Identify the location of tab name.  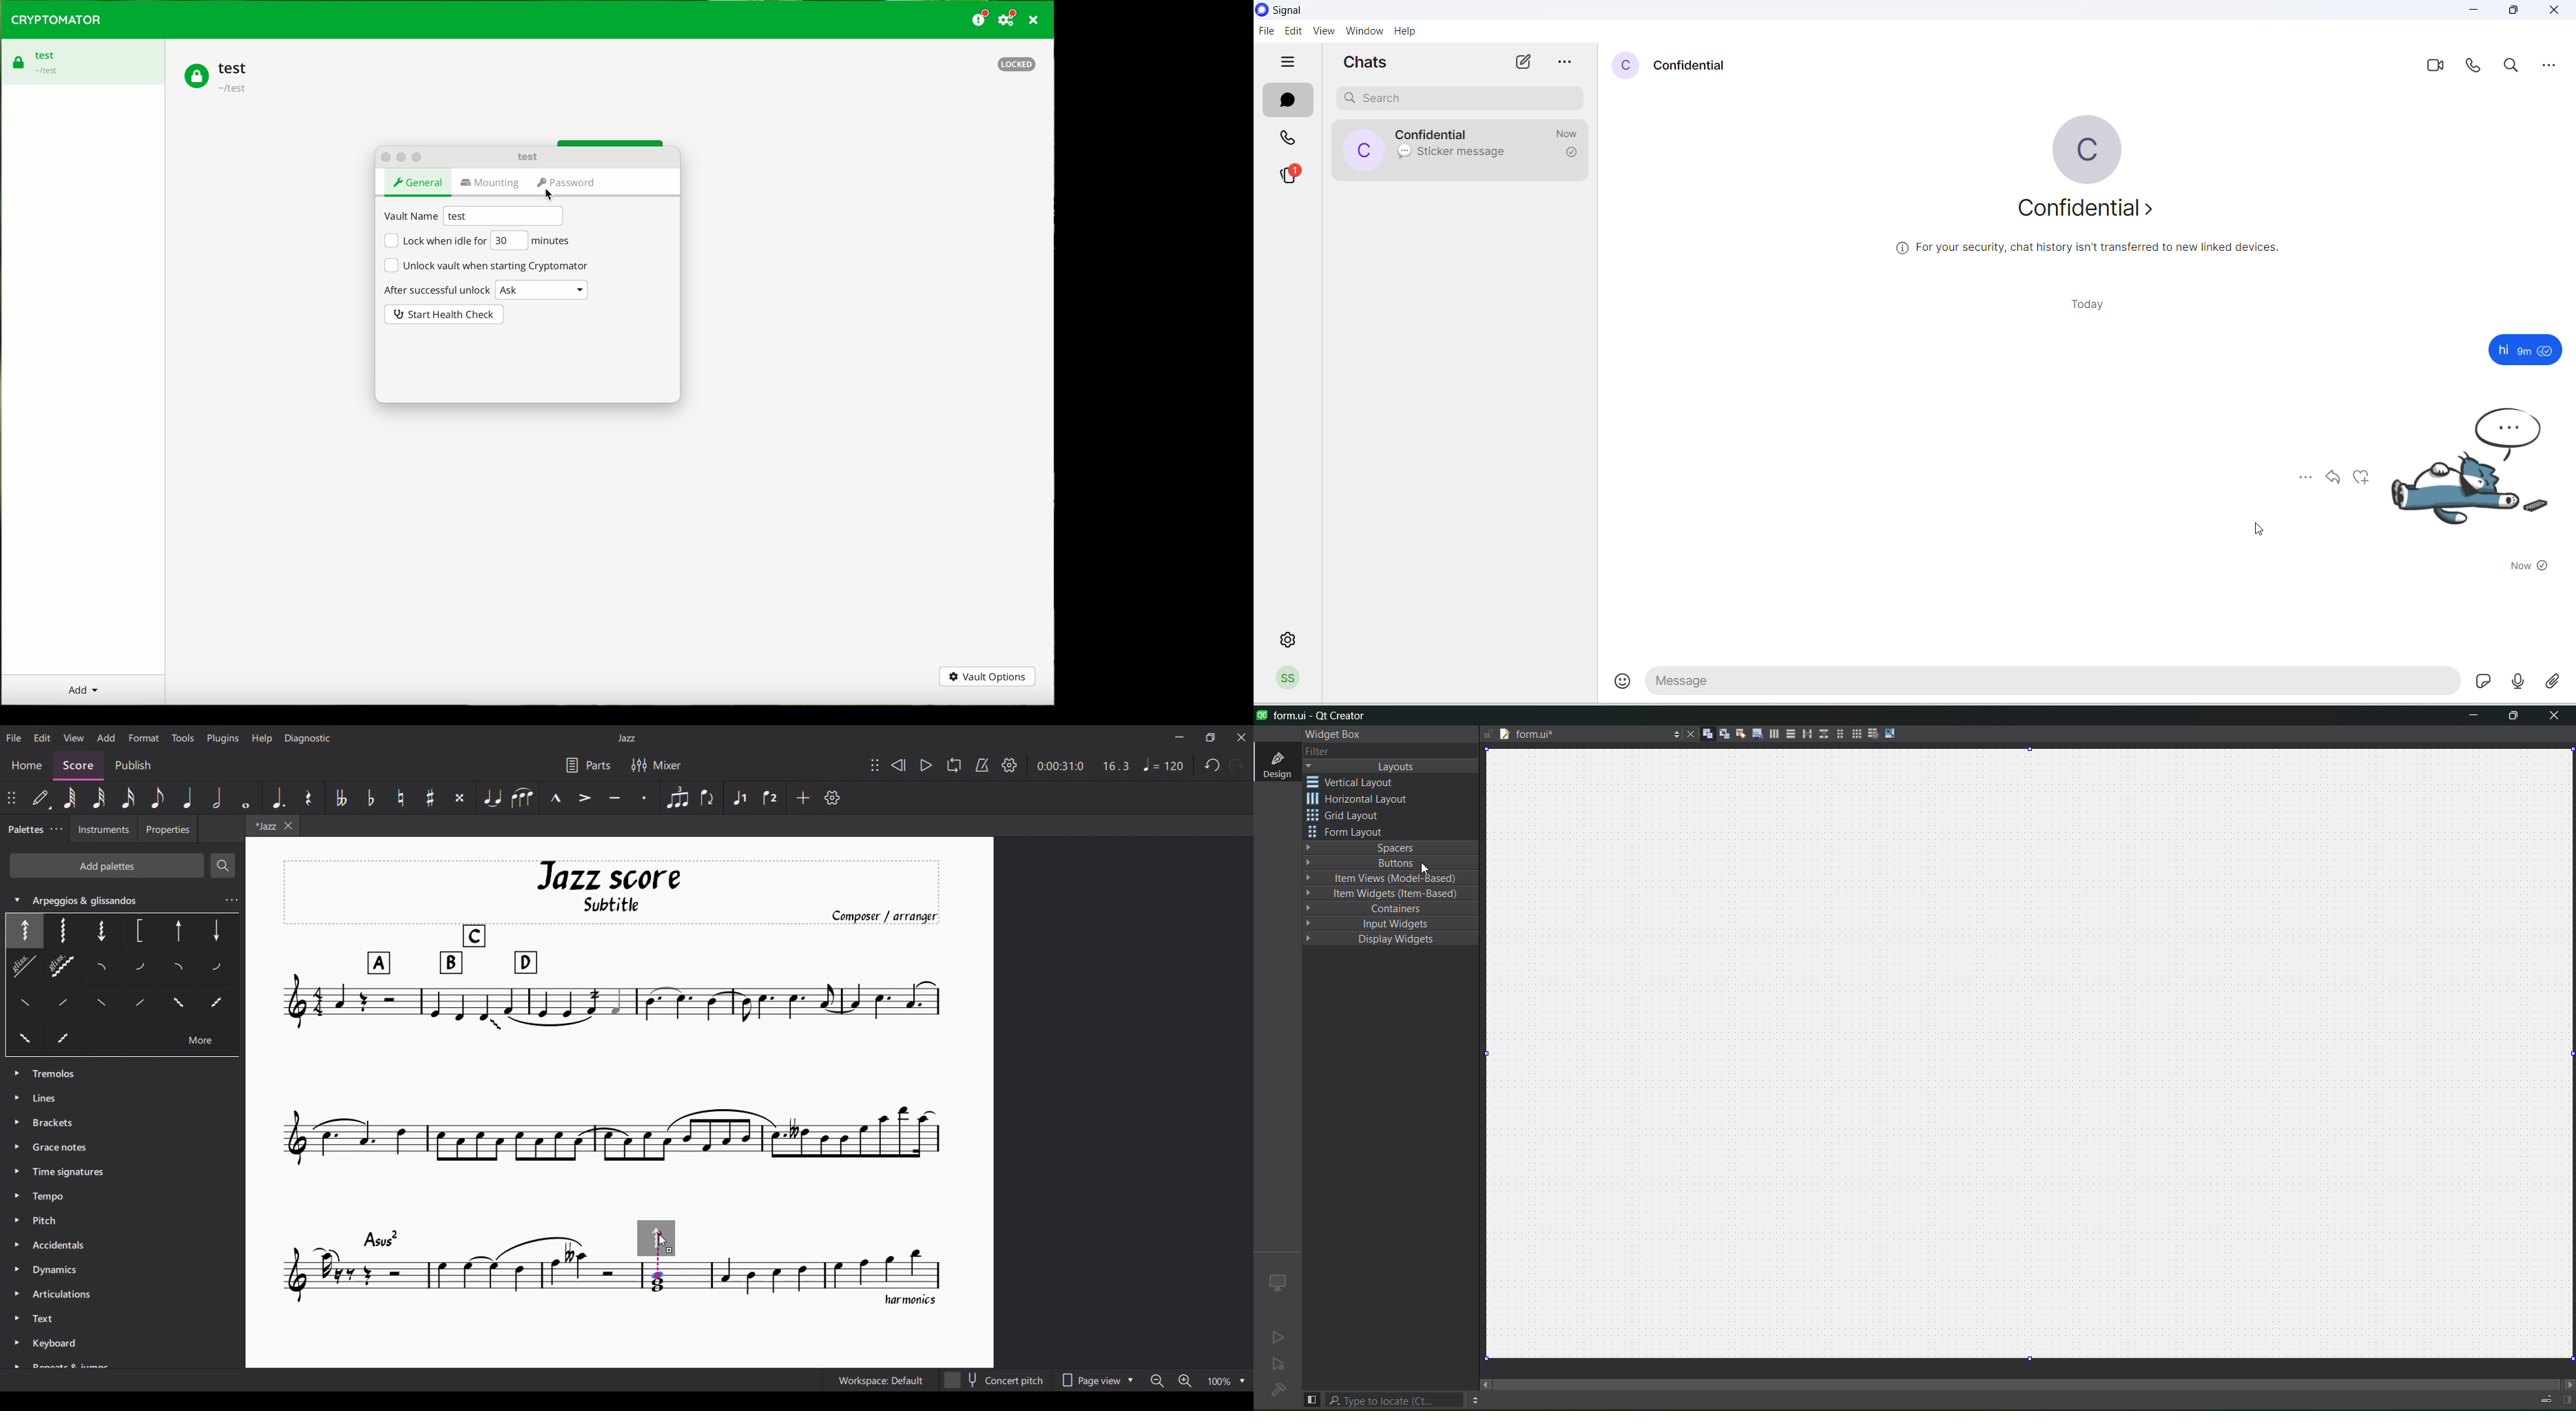
(1568, 736).